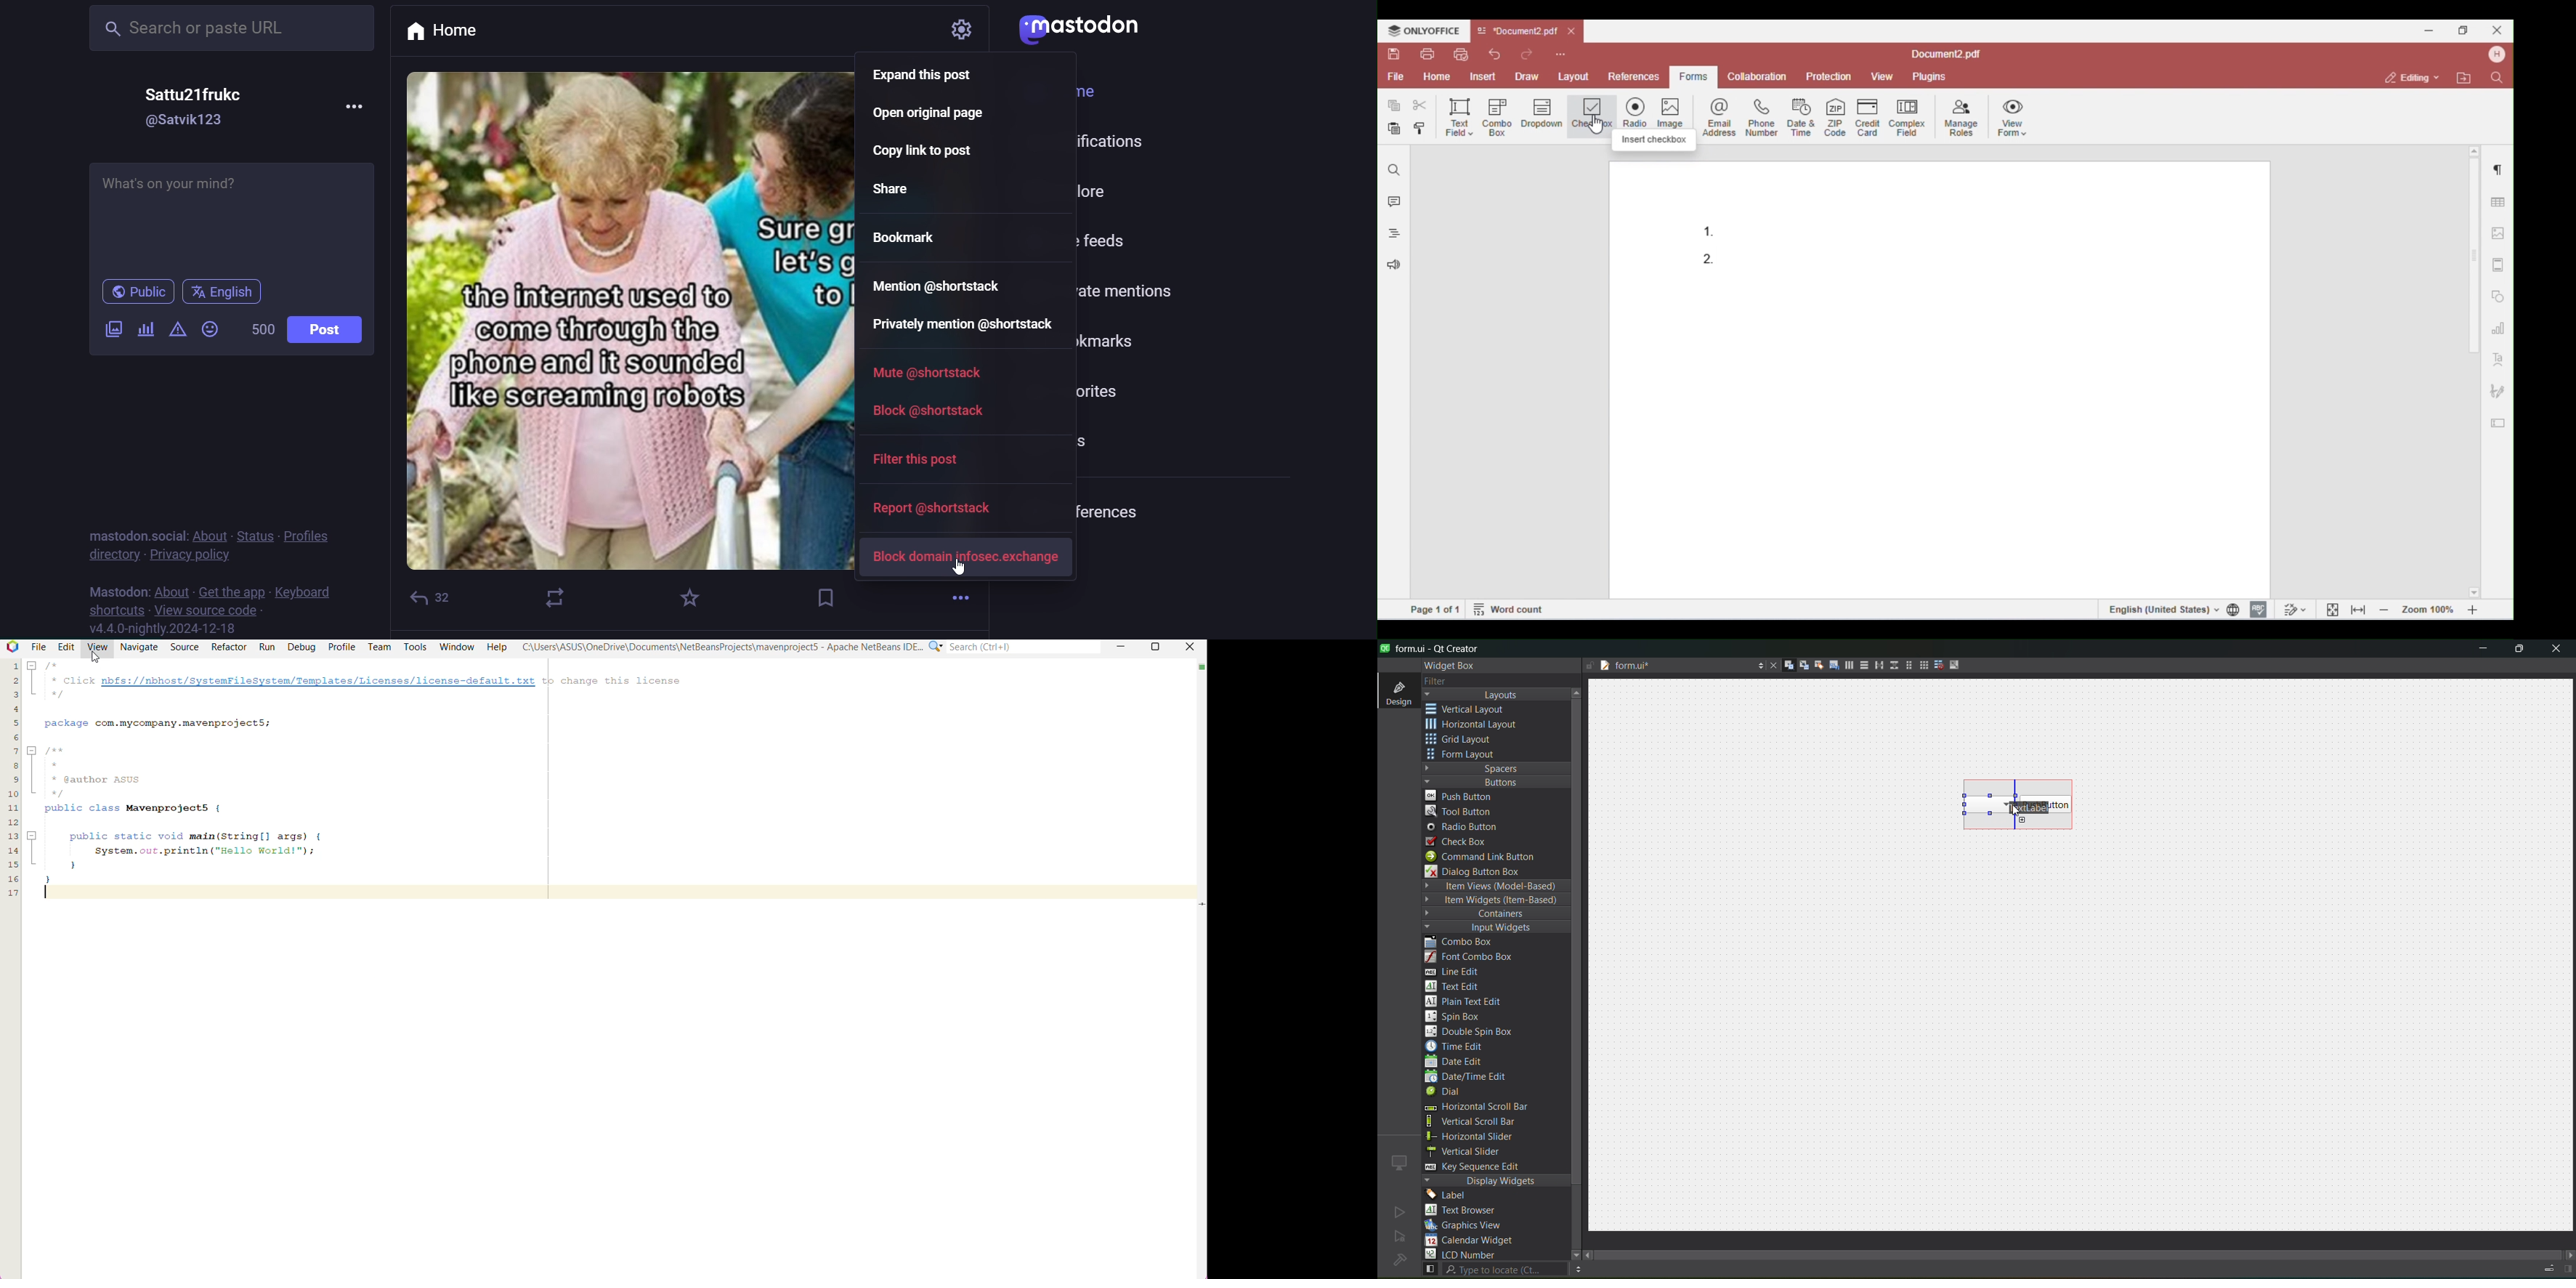 This screenshot has height=1288, width=2576. I want to click on report, so click(941, 510).